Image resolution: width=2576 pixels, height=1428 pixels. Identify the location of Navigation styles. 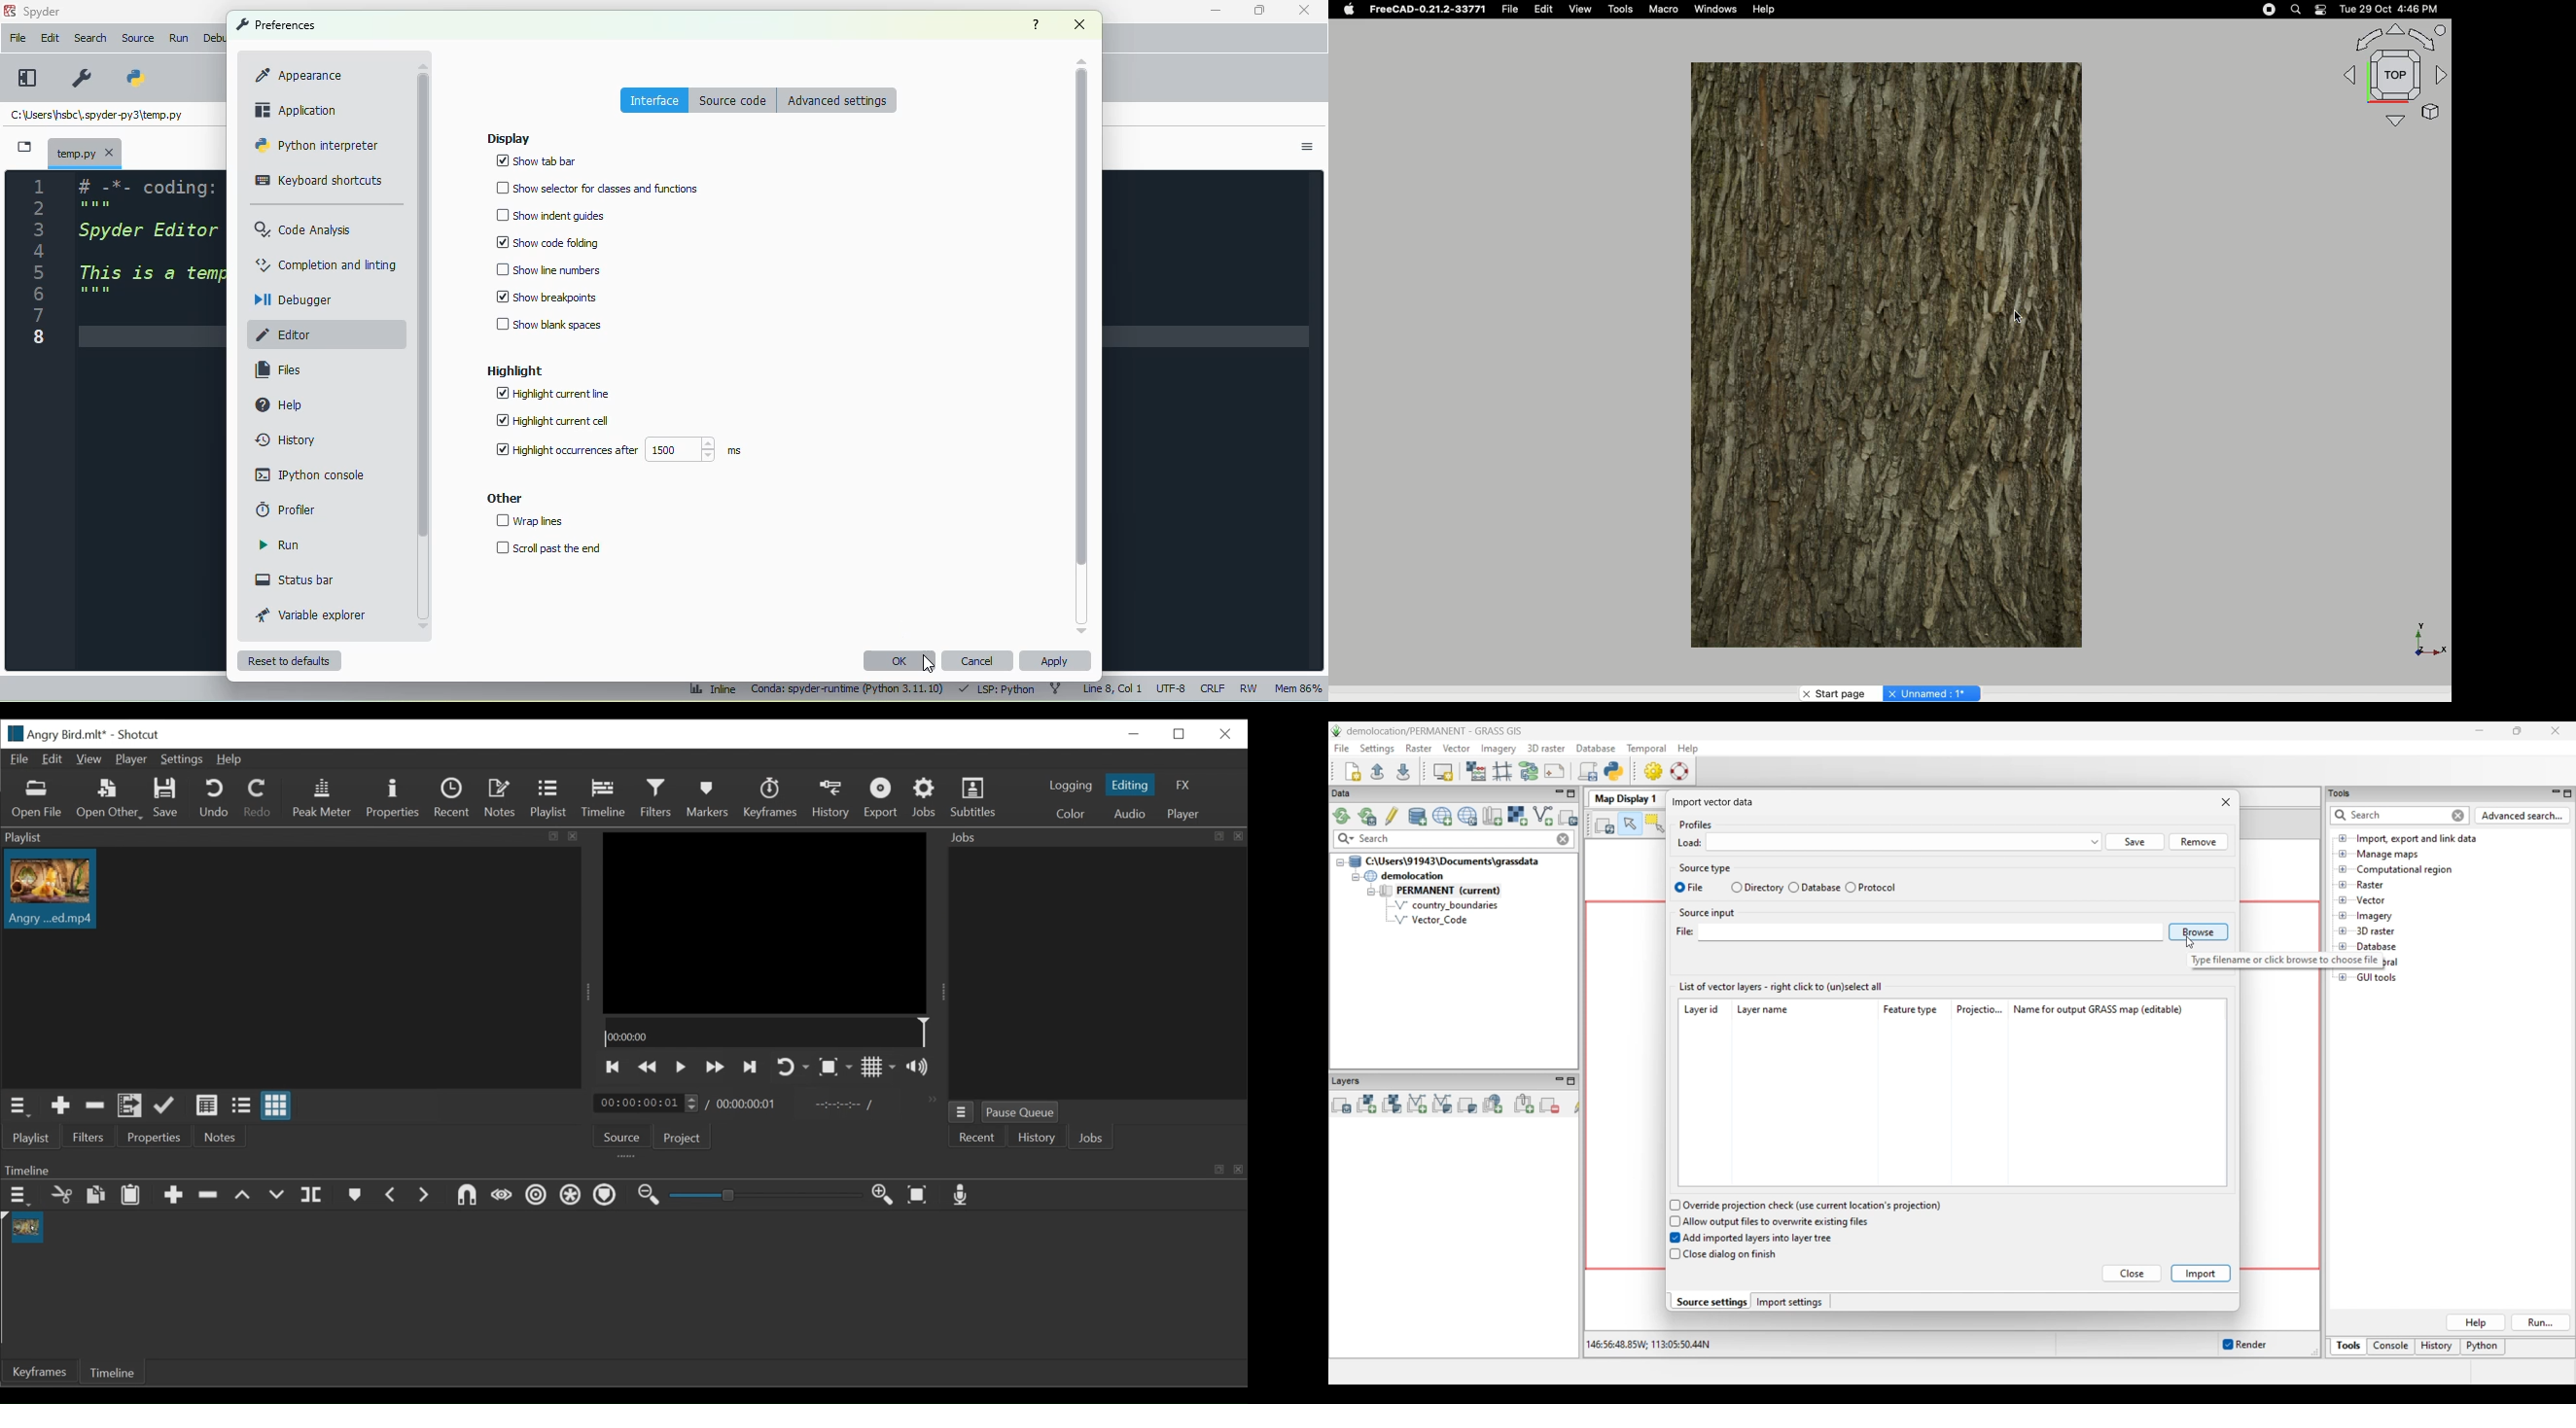
(2392, 75).